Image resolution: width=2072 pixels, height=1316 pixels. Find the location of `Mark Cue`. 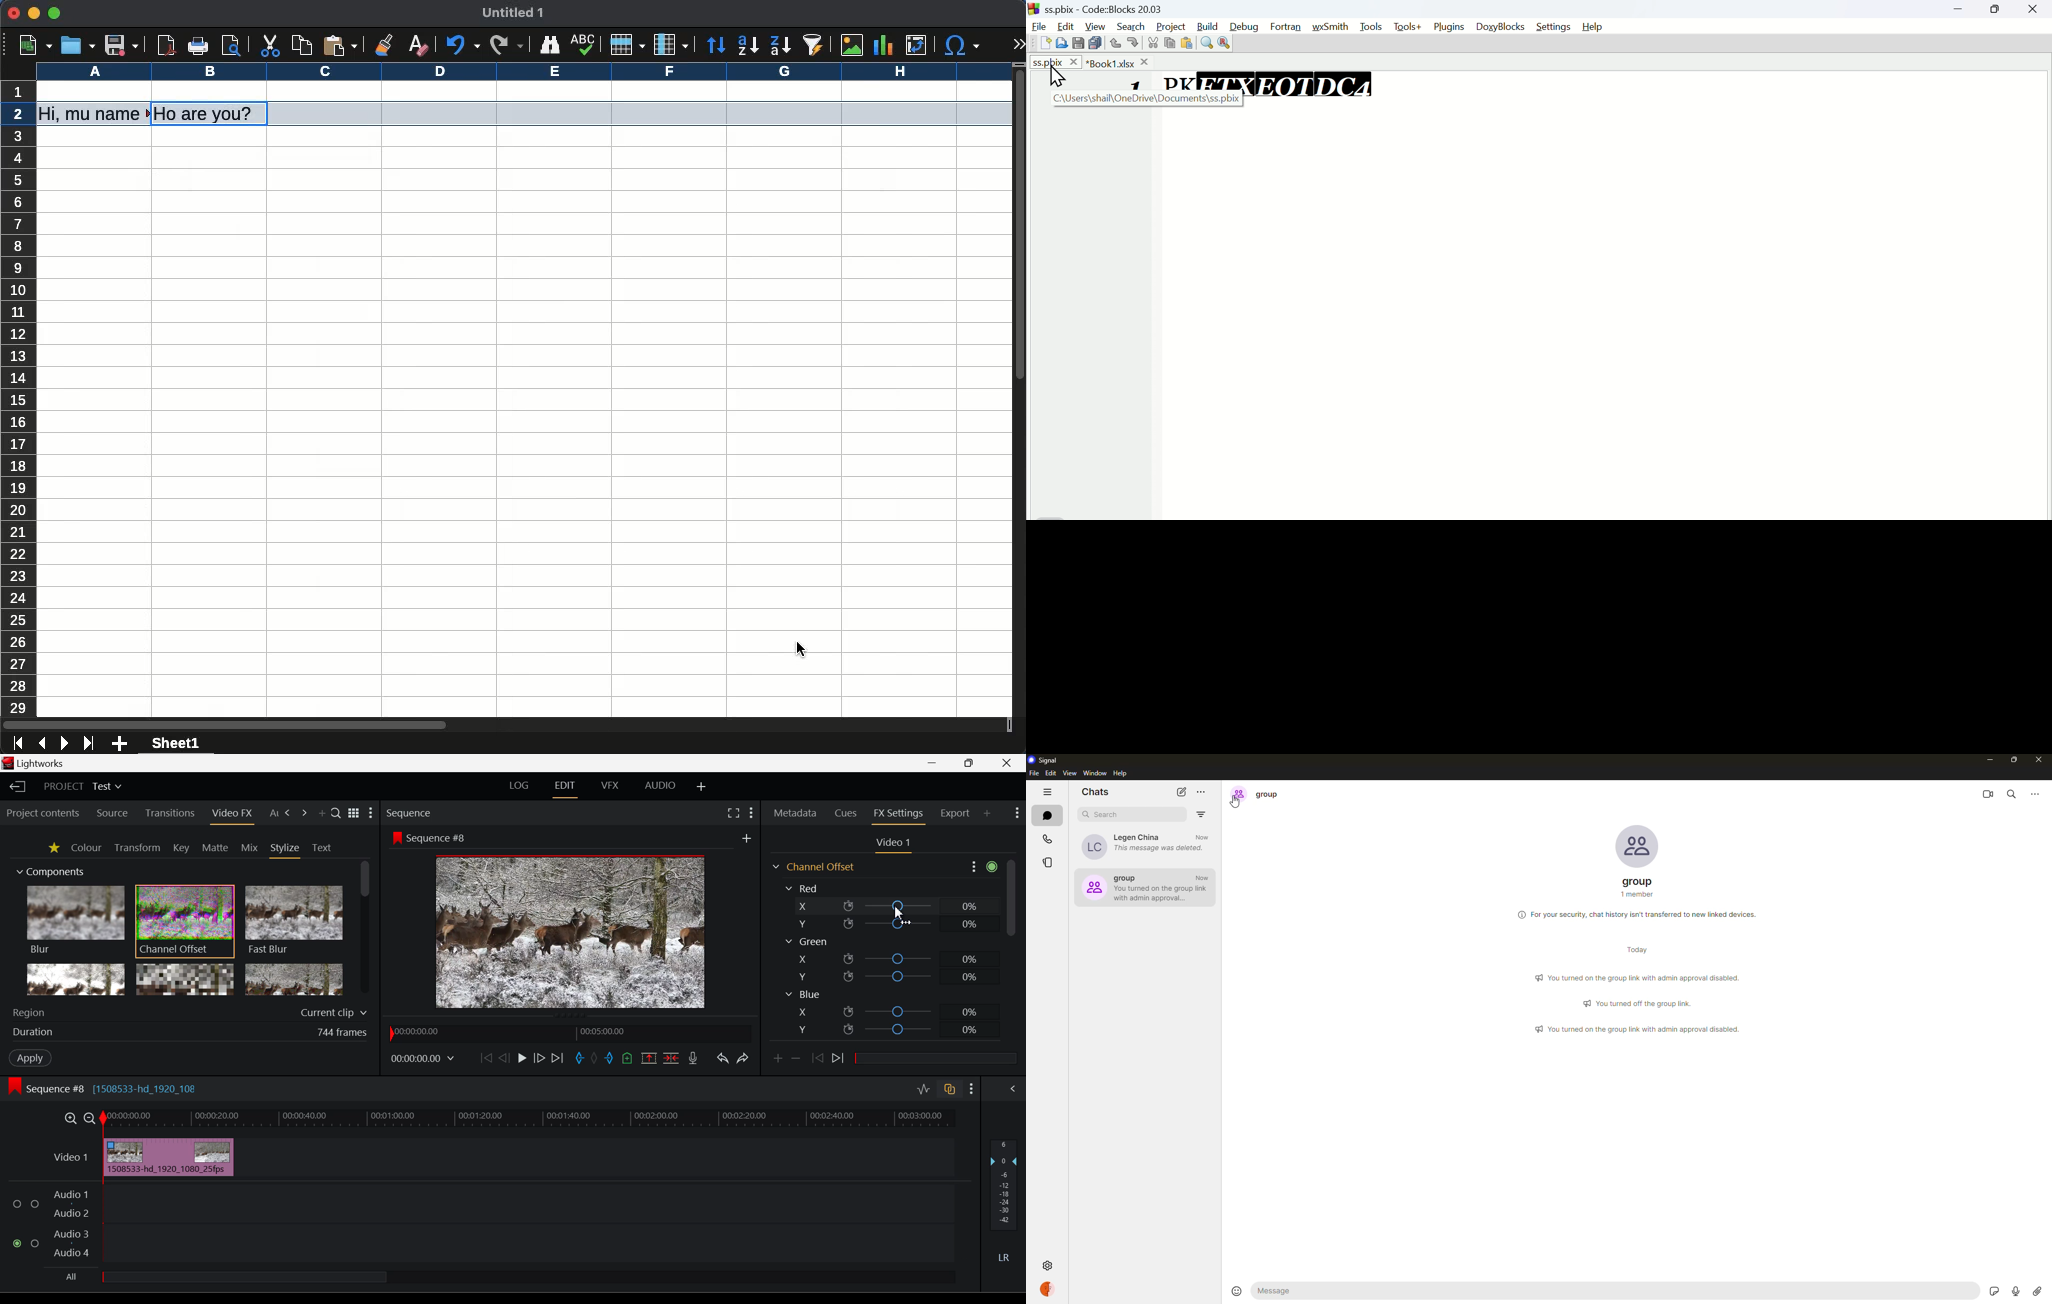

Mark Cue is located at coordinates (628, 1058).